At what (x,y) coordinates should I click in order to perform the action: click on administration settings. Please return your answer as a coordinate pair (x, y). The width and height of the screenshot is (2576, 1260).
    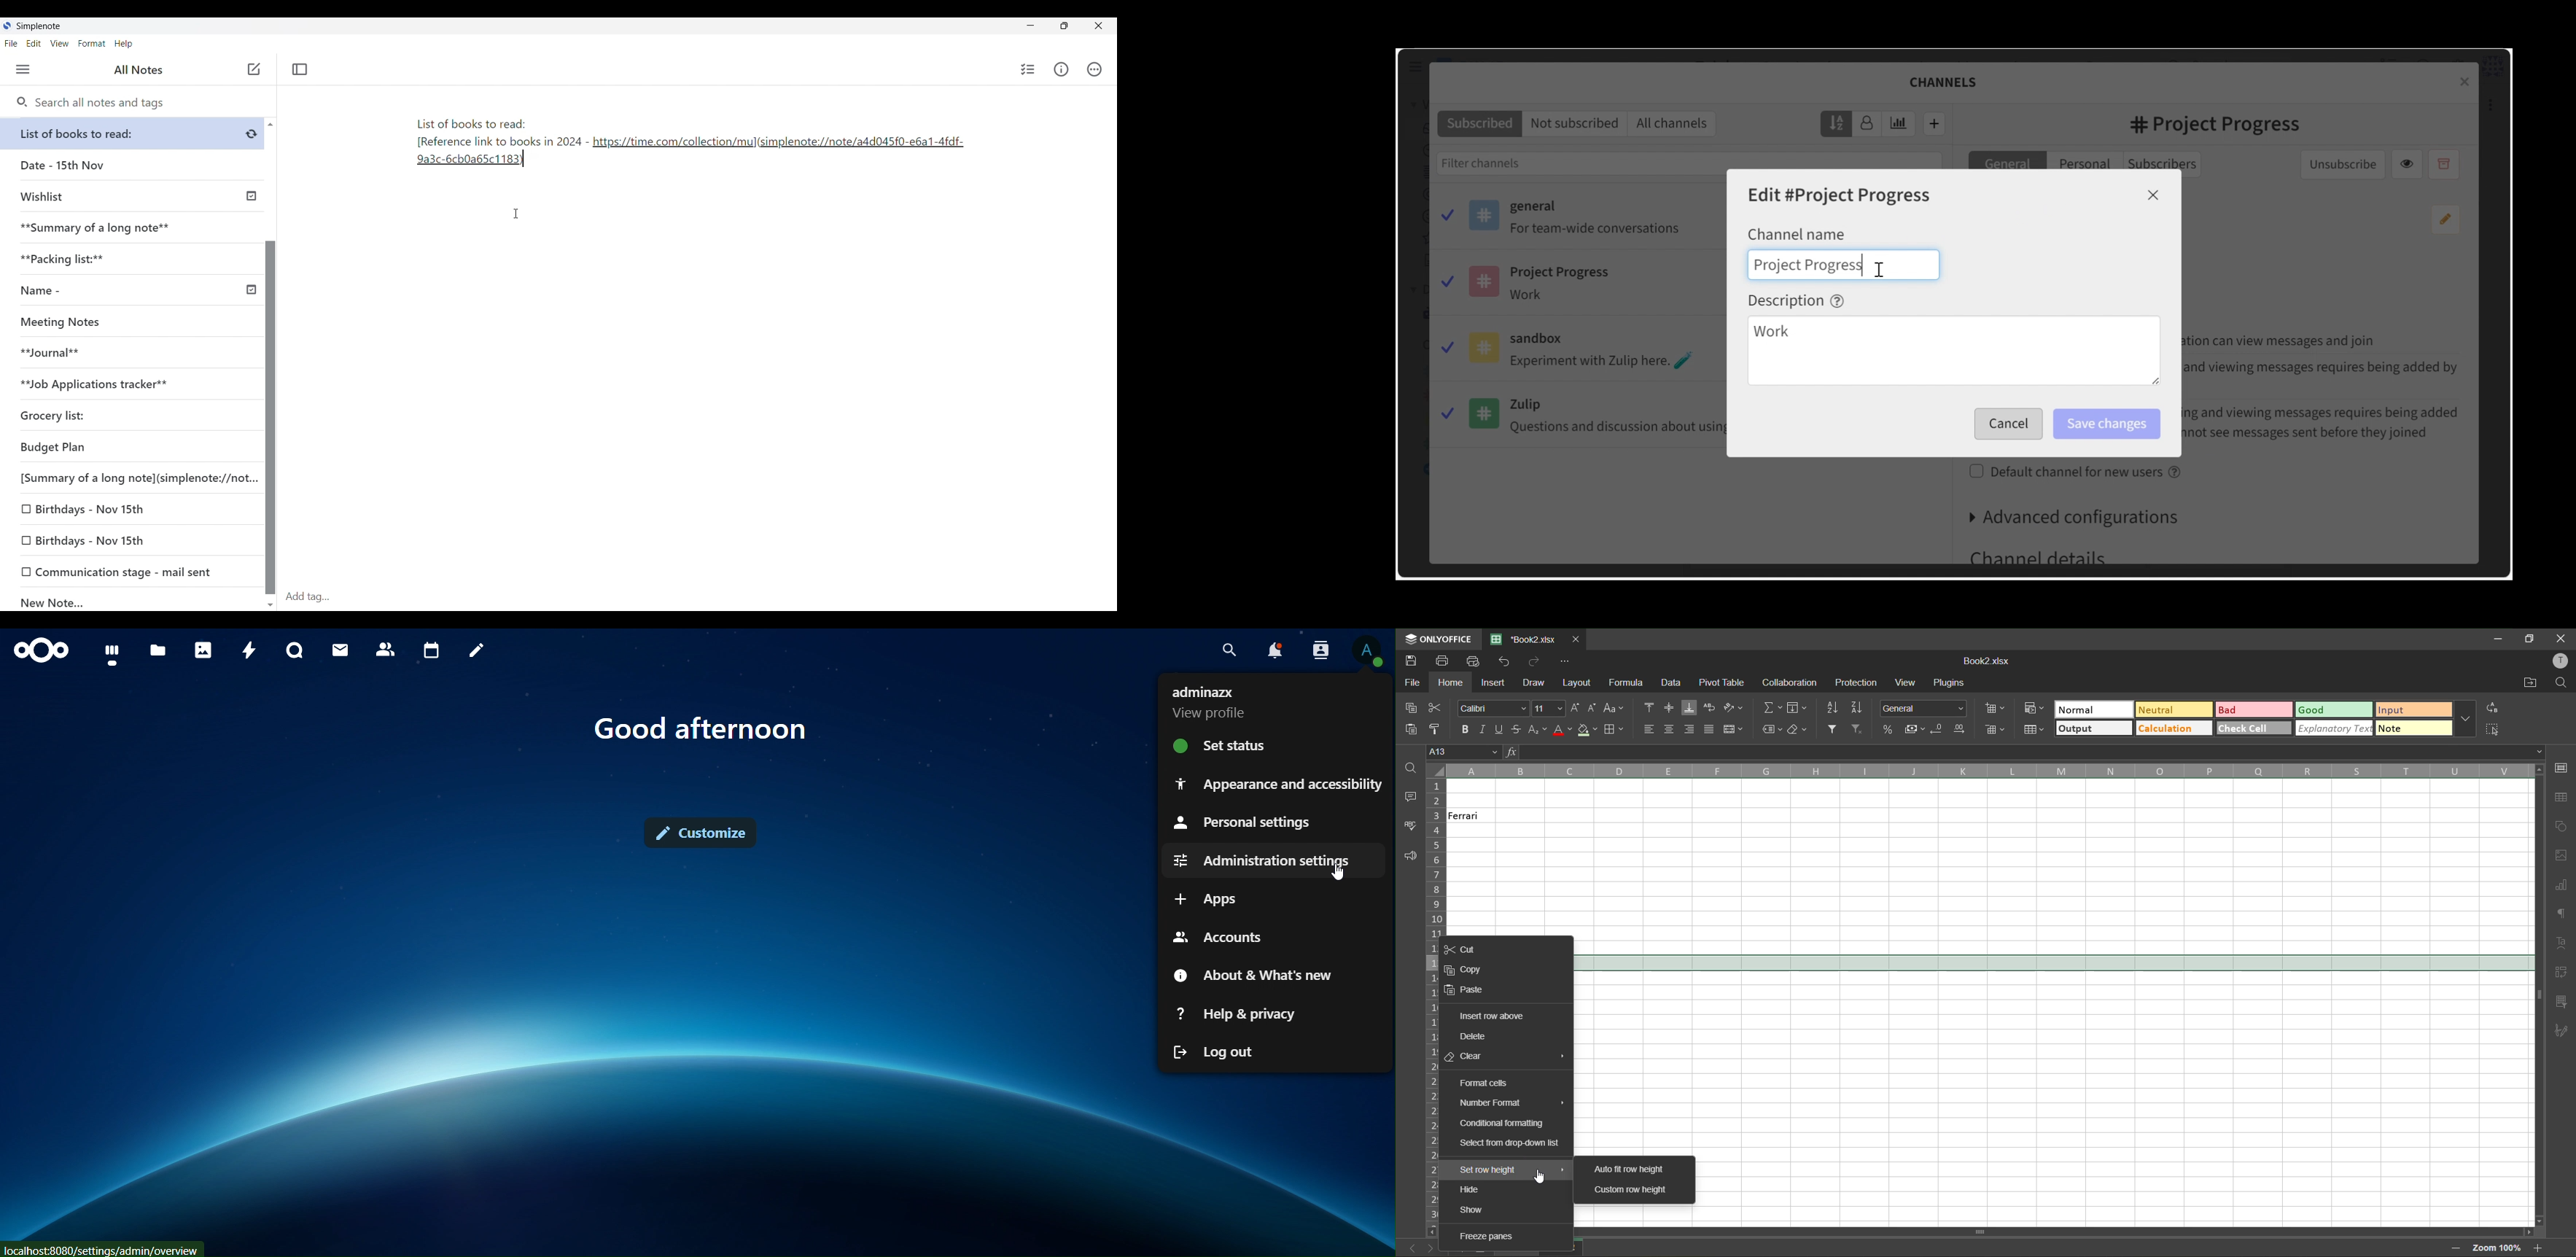
    Looking at the image, I should click on (1258, 859).